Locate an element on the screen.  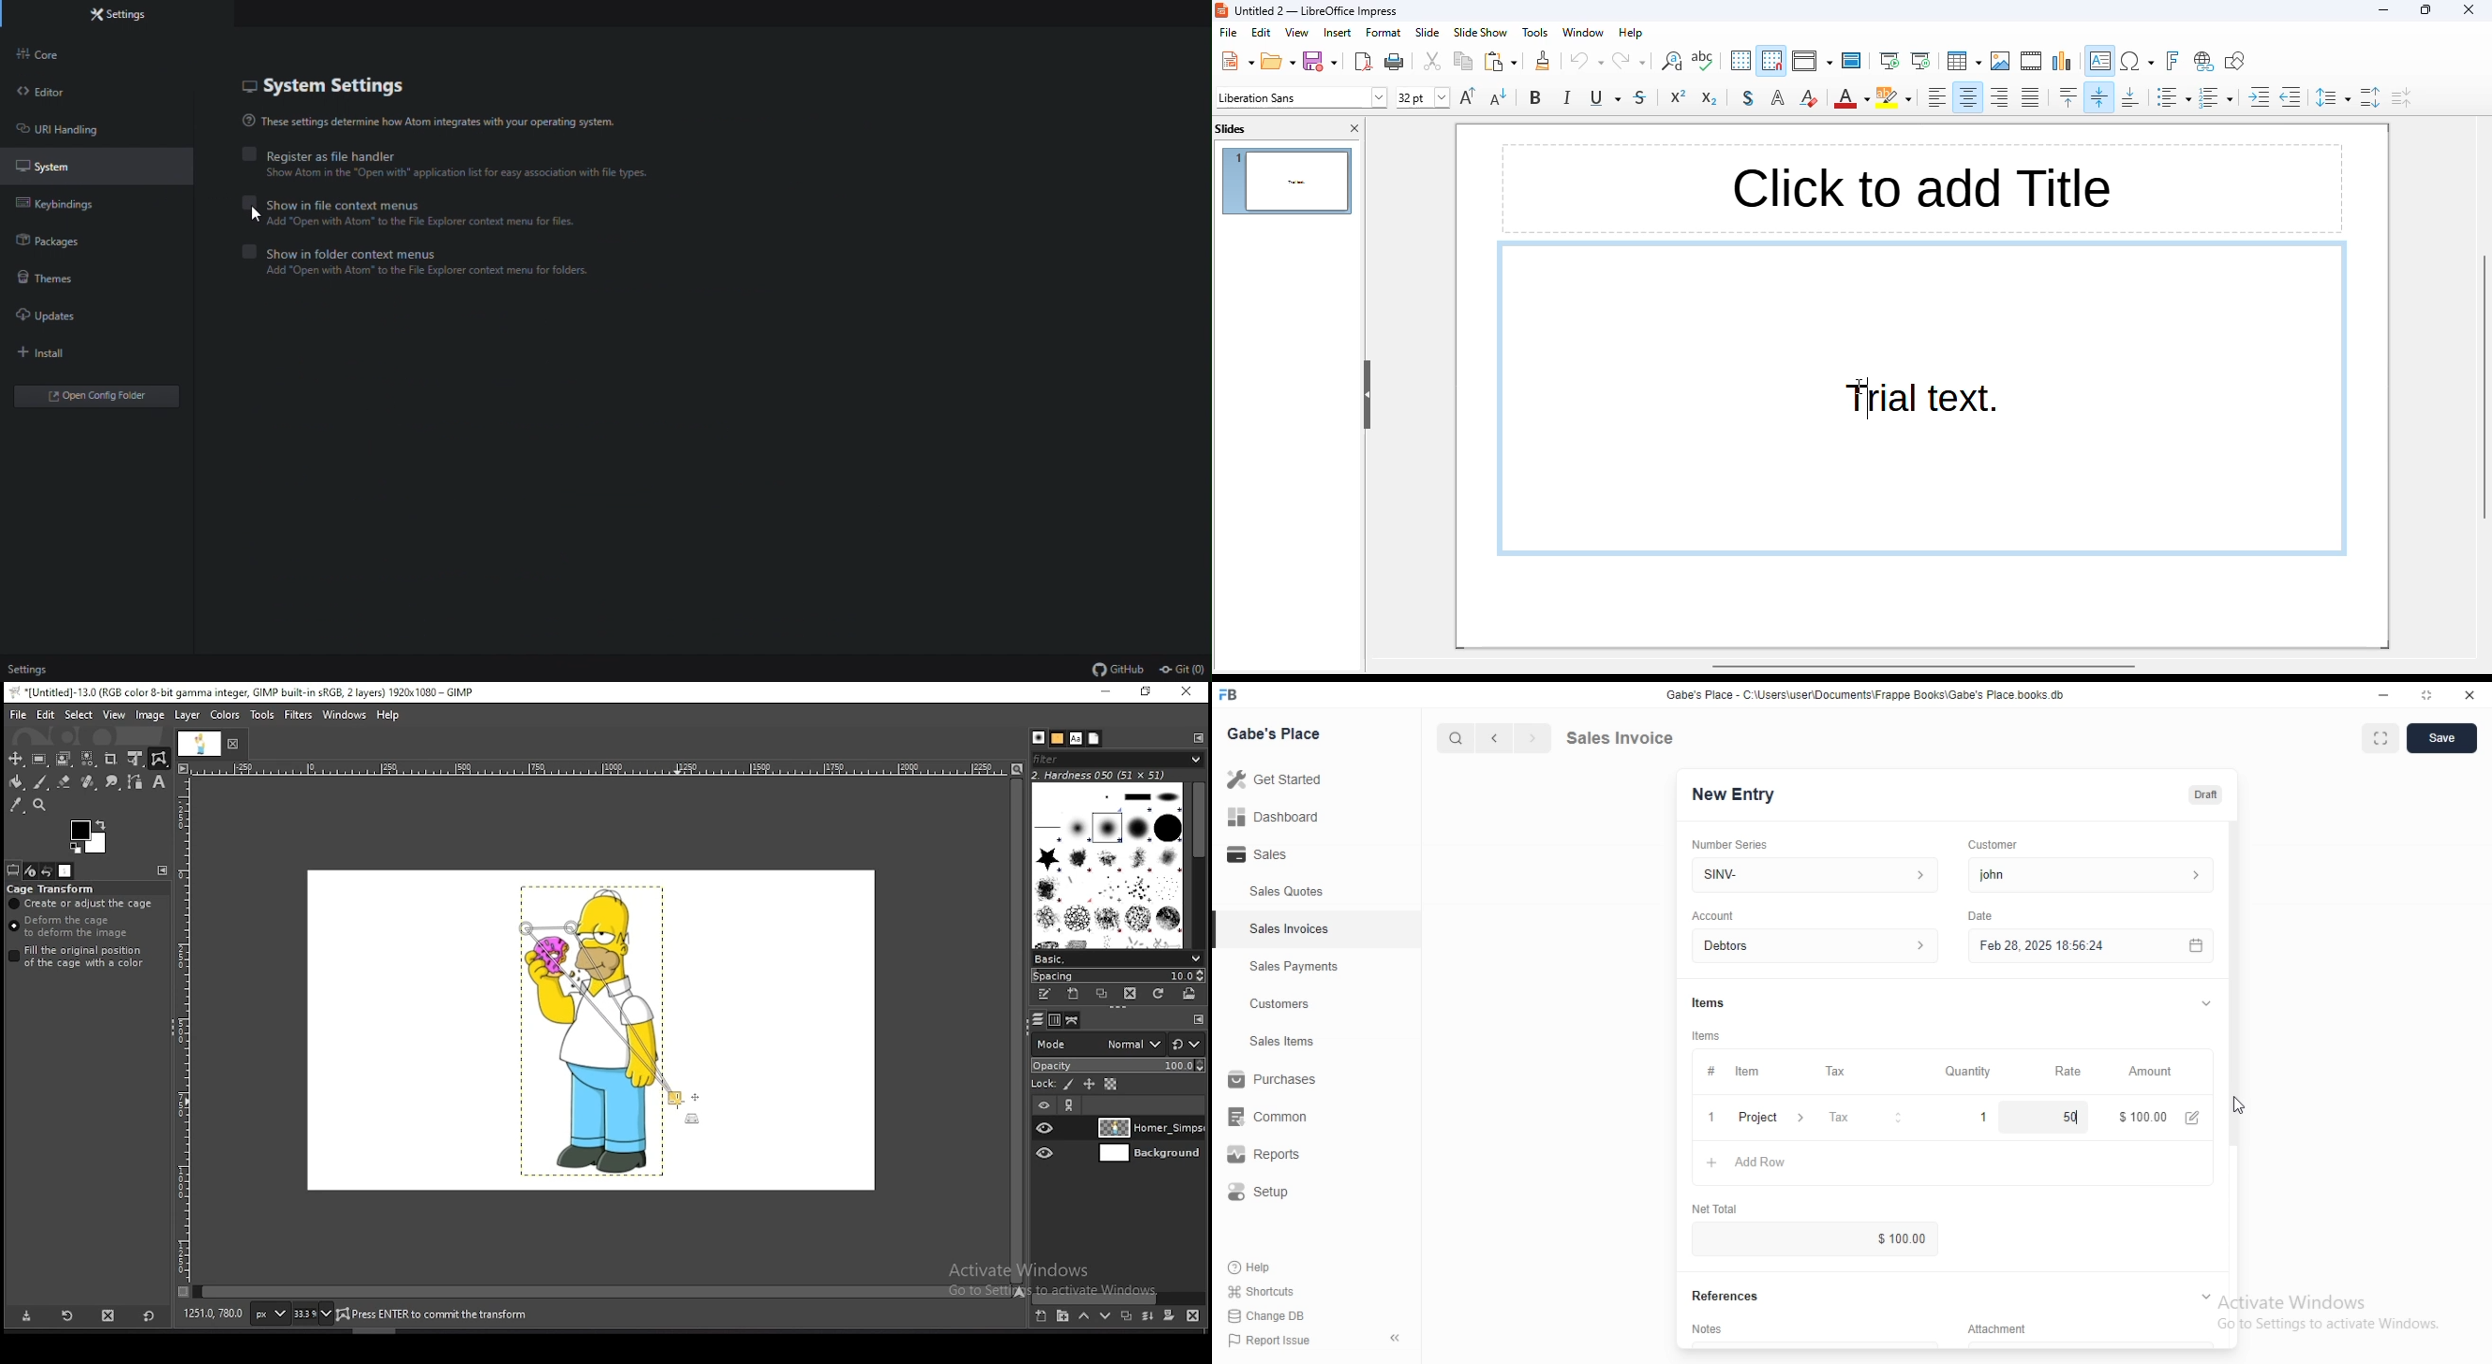
Tax is located at coordinates (1840, 1072).